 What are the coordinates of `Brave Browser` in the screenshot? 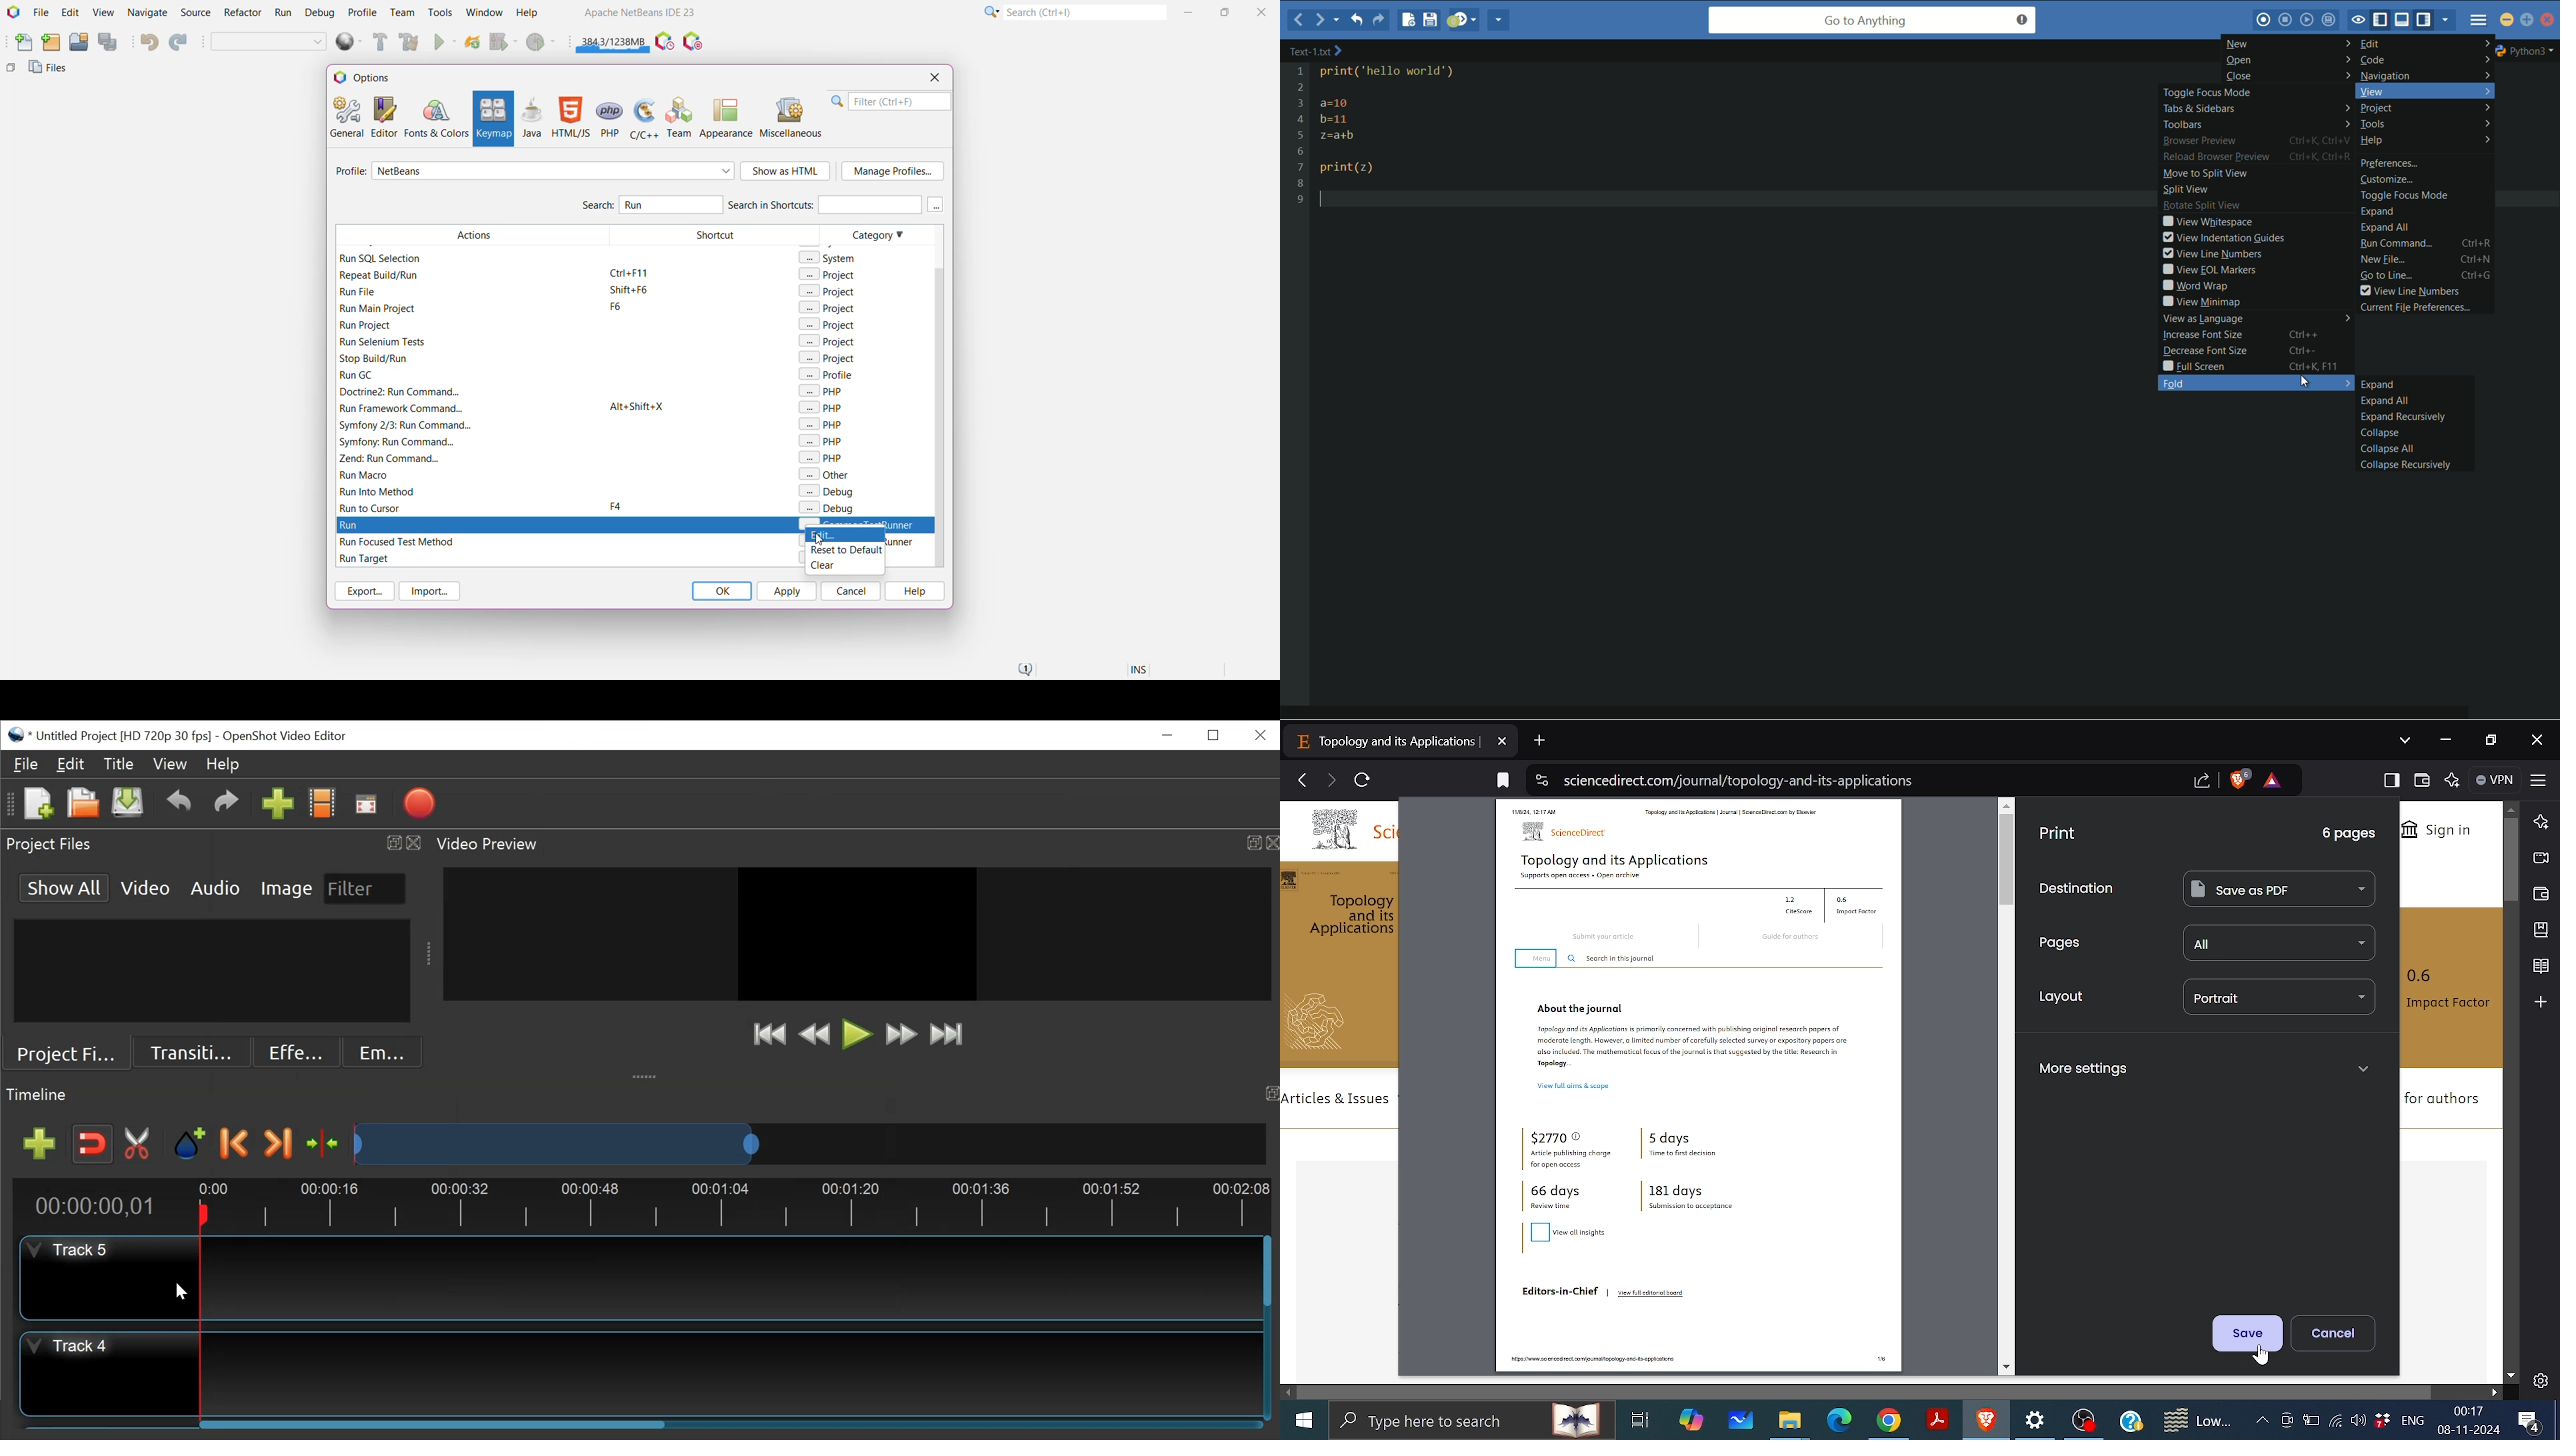 It's located at (1986, 1421).